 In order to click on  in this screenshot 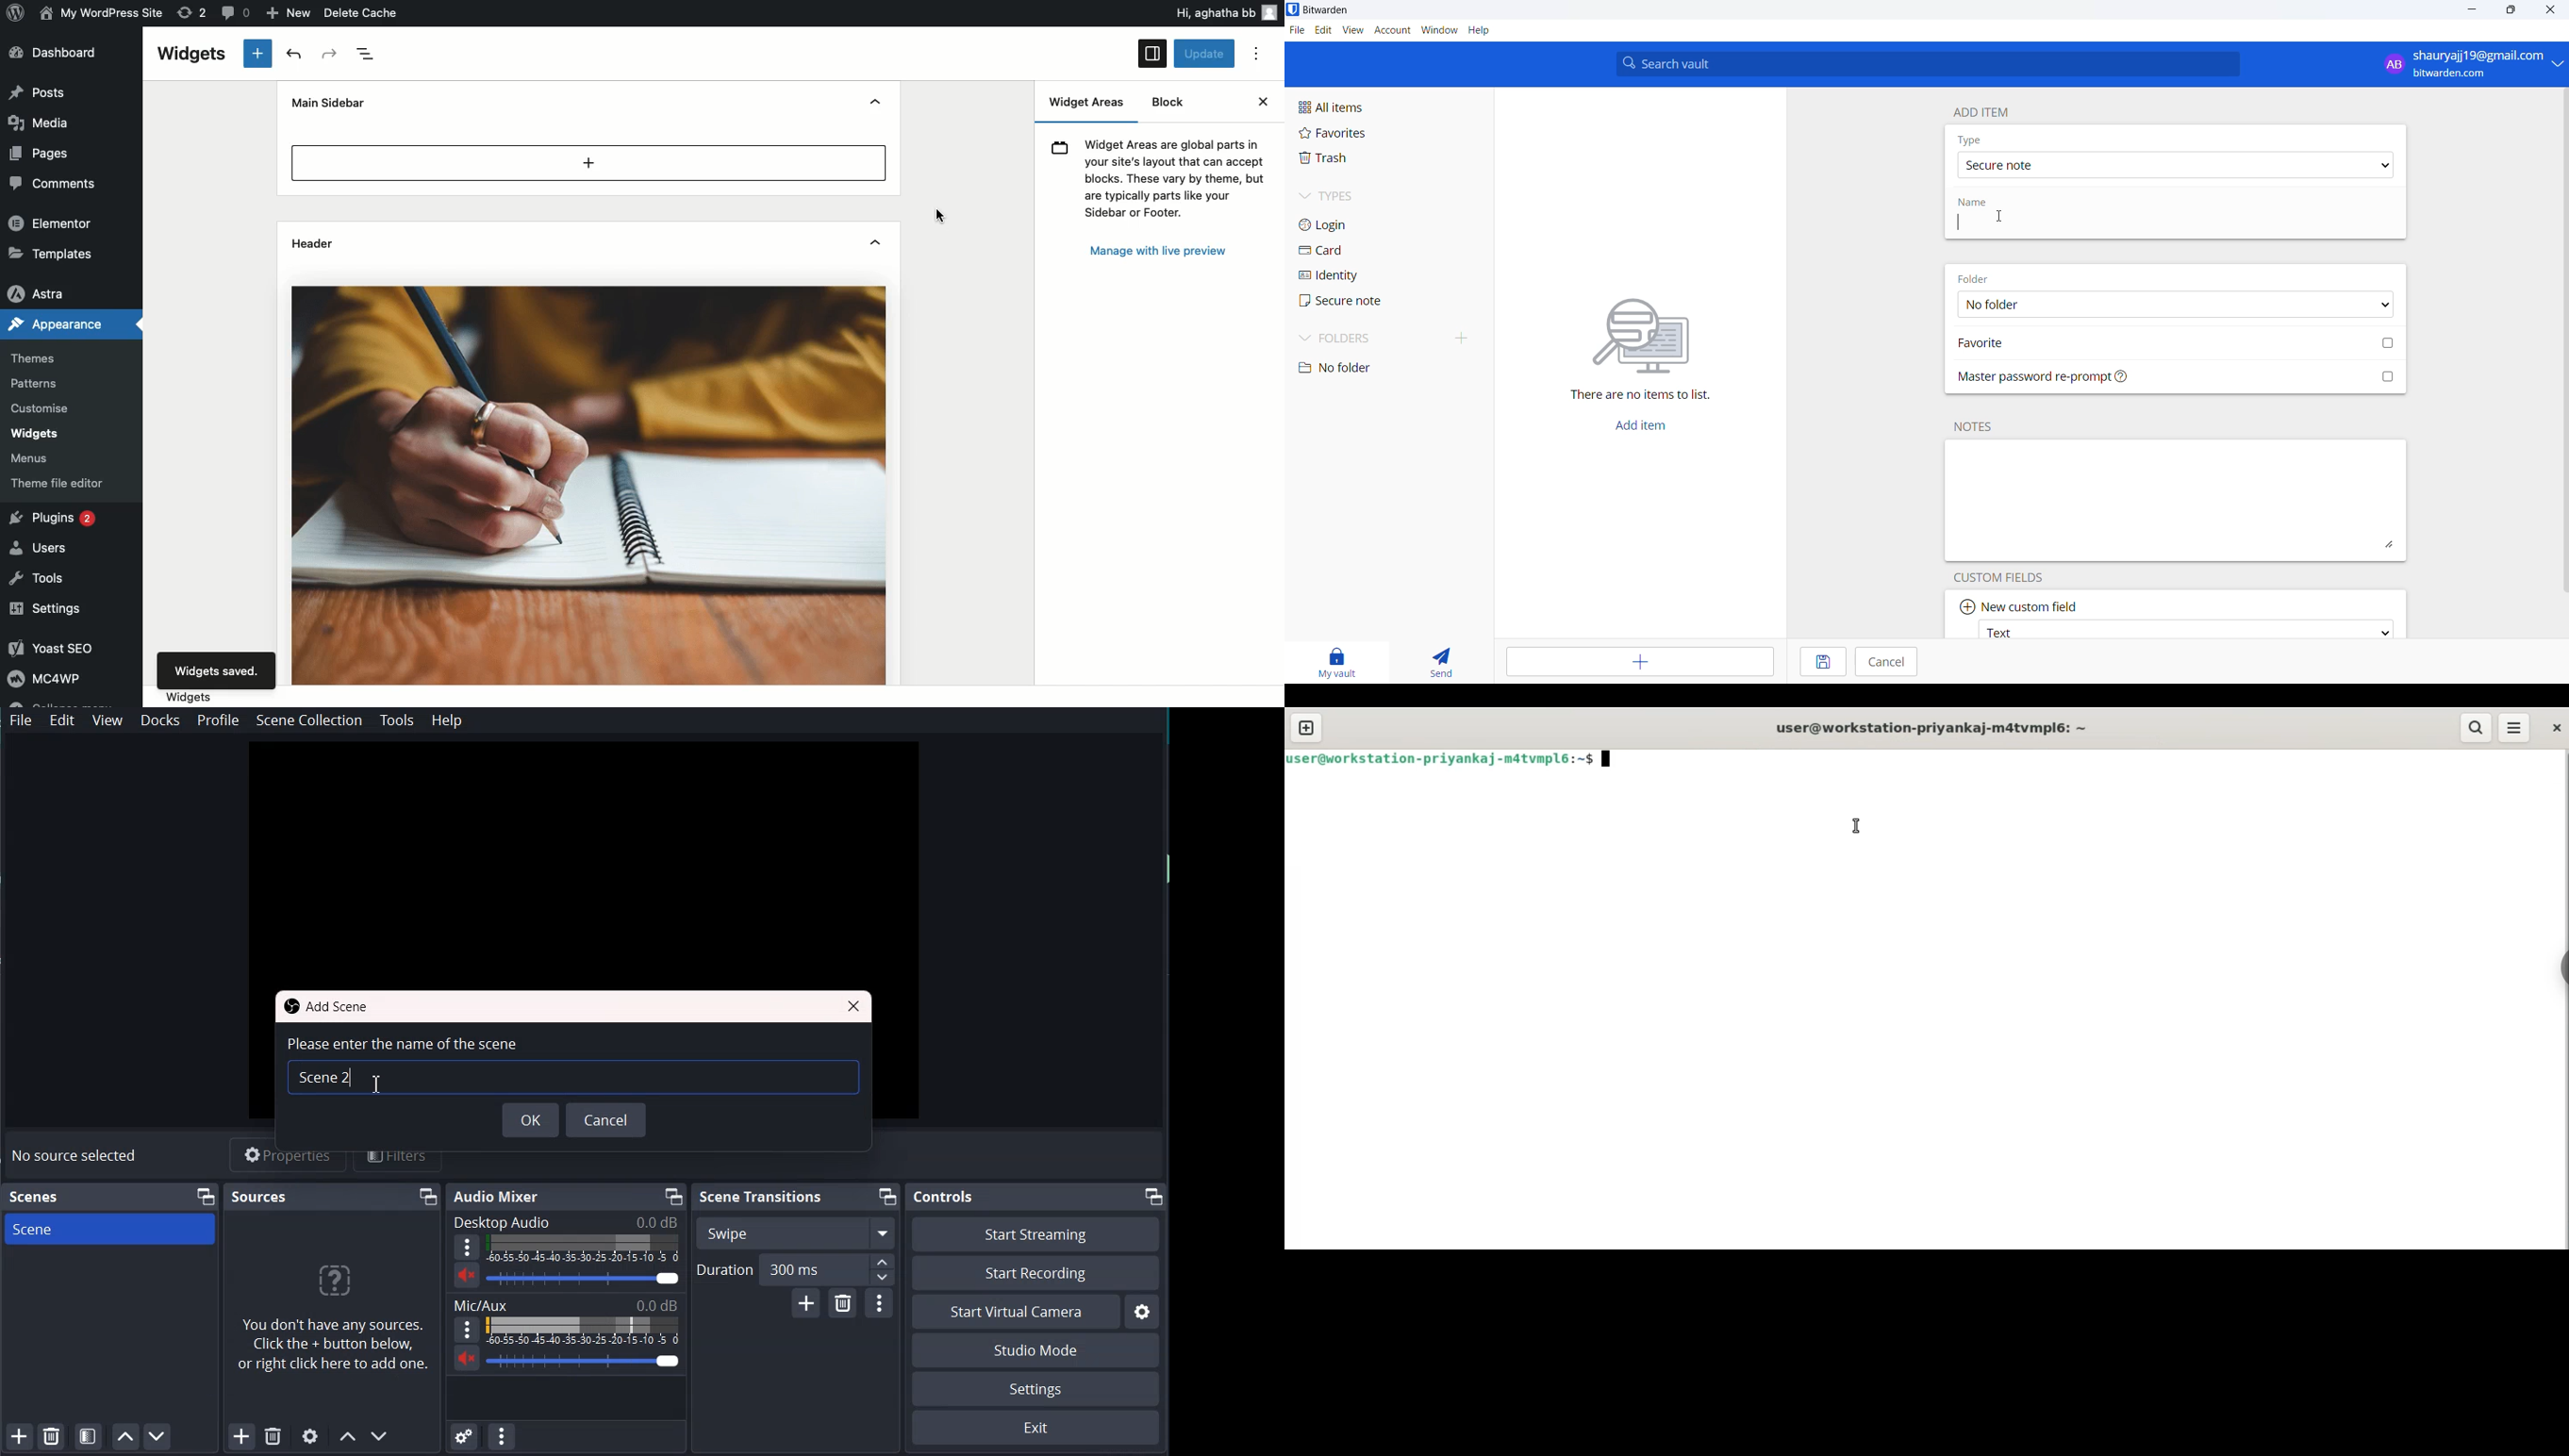, I will do `click(1977, 280)`.